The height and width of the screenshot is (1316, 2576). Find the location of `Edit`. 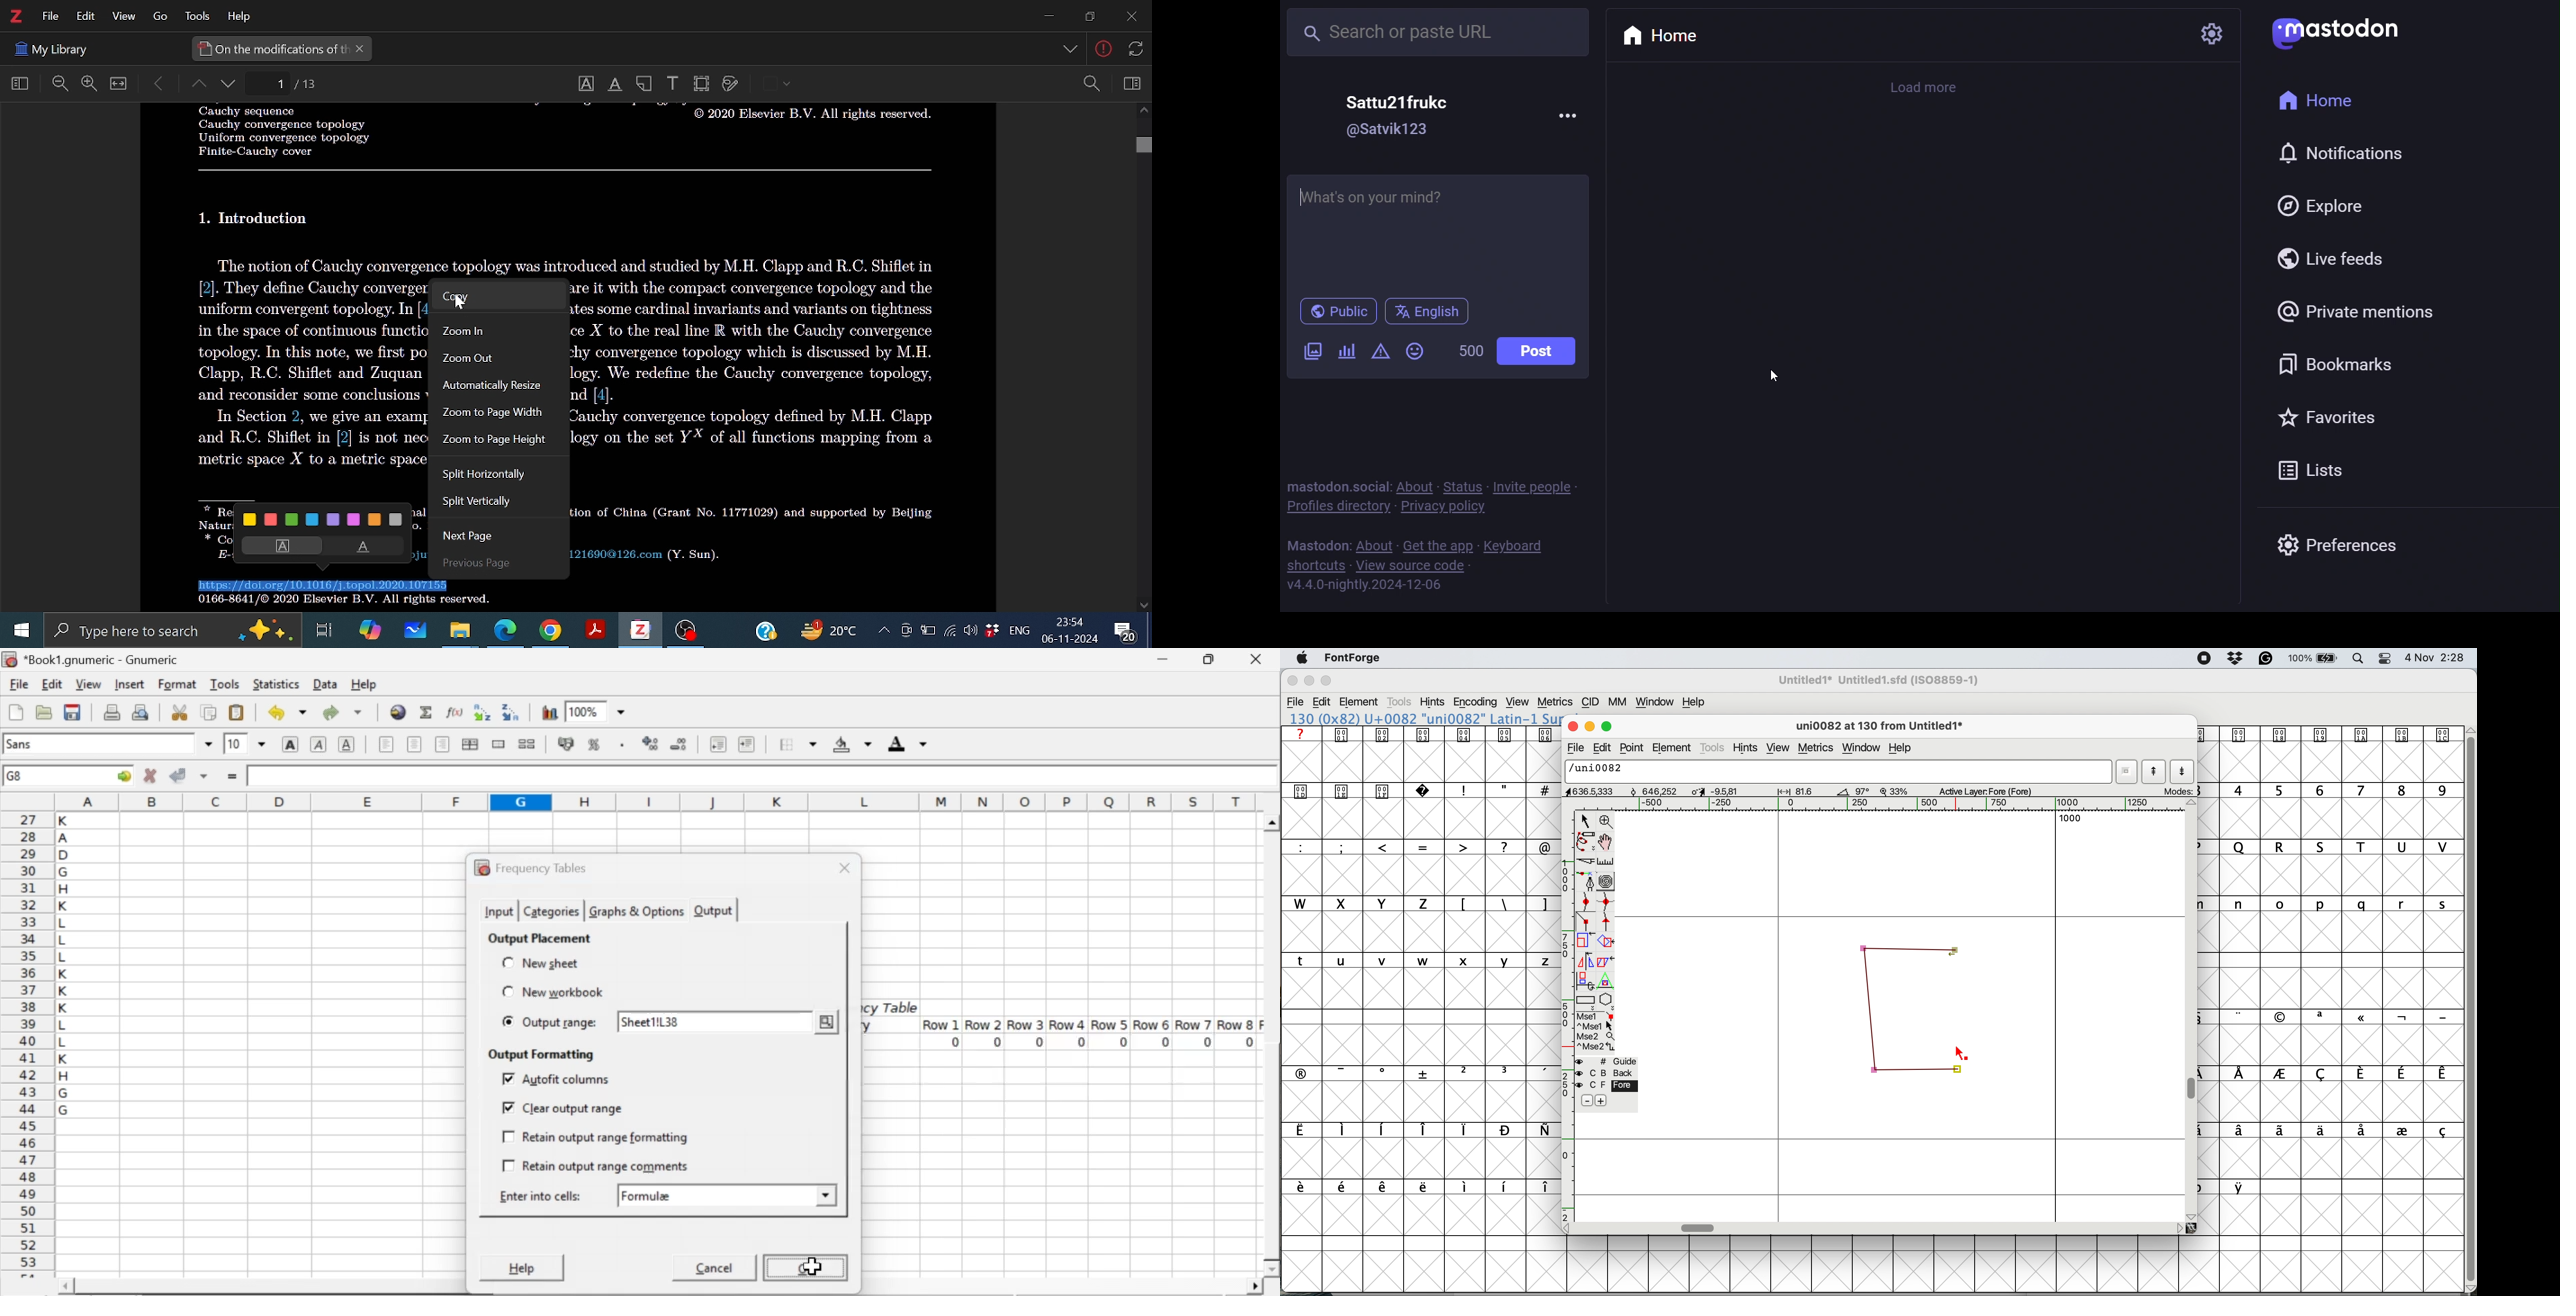

Edit is located at coordinates (83, 16).